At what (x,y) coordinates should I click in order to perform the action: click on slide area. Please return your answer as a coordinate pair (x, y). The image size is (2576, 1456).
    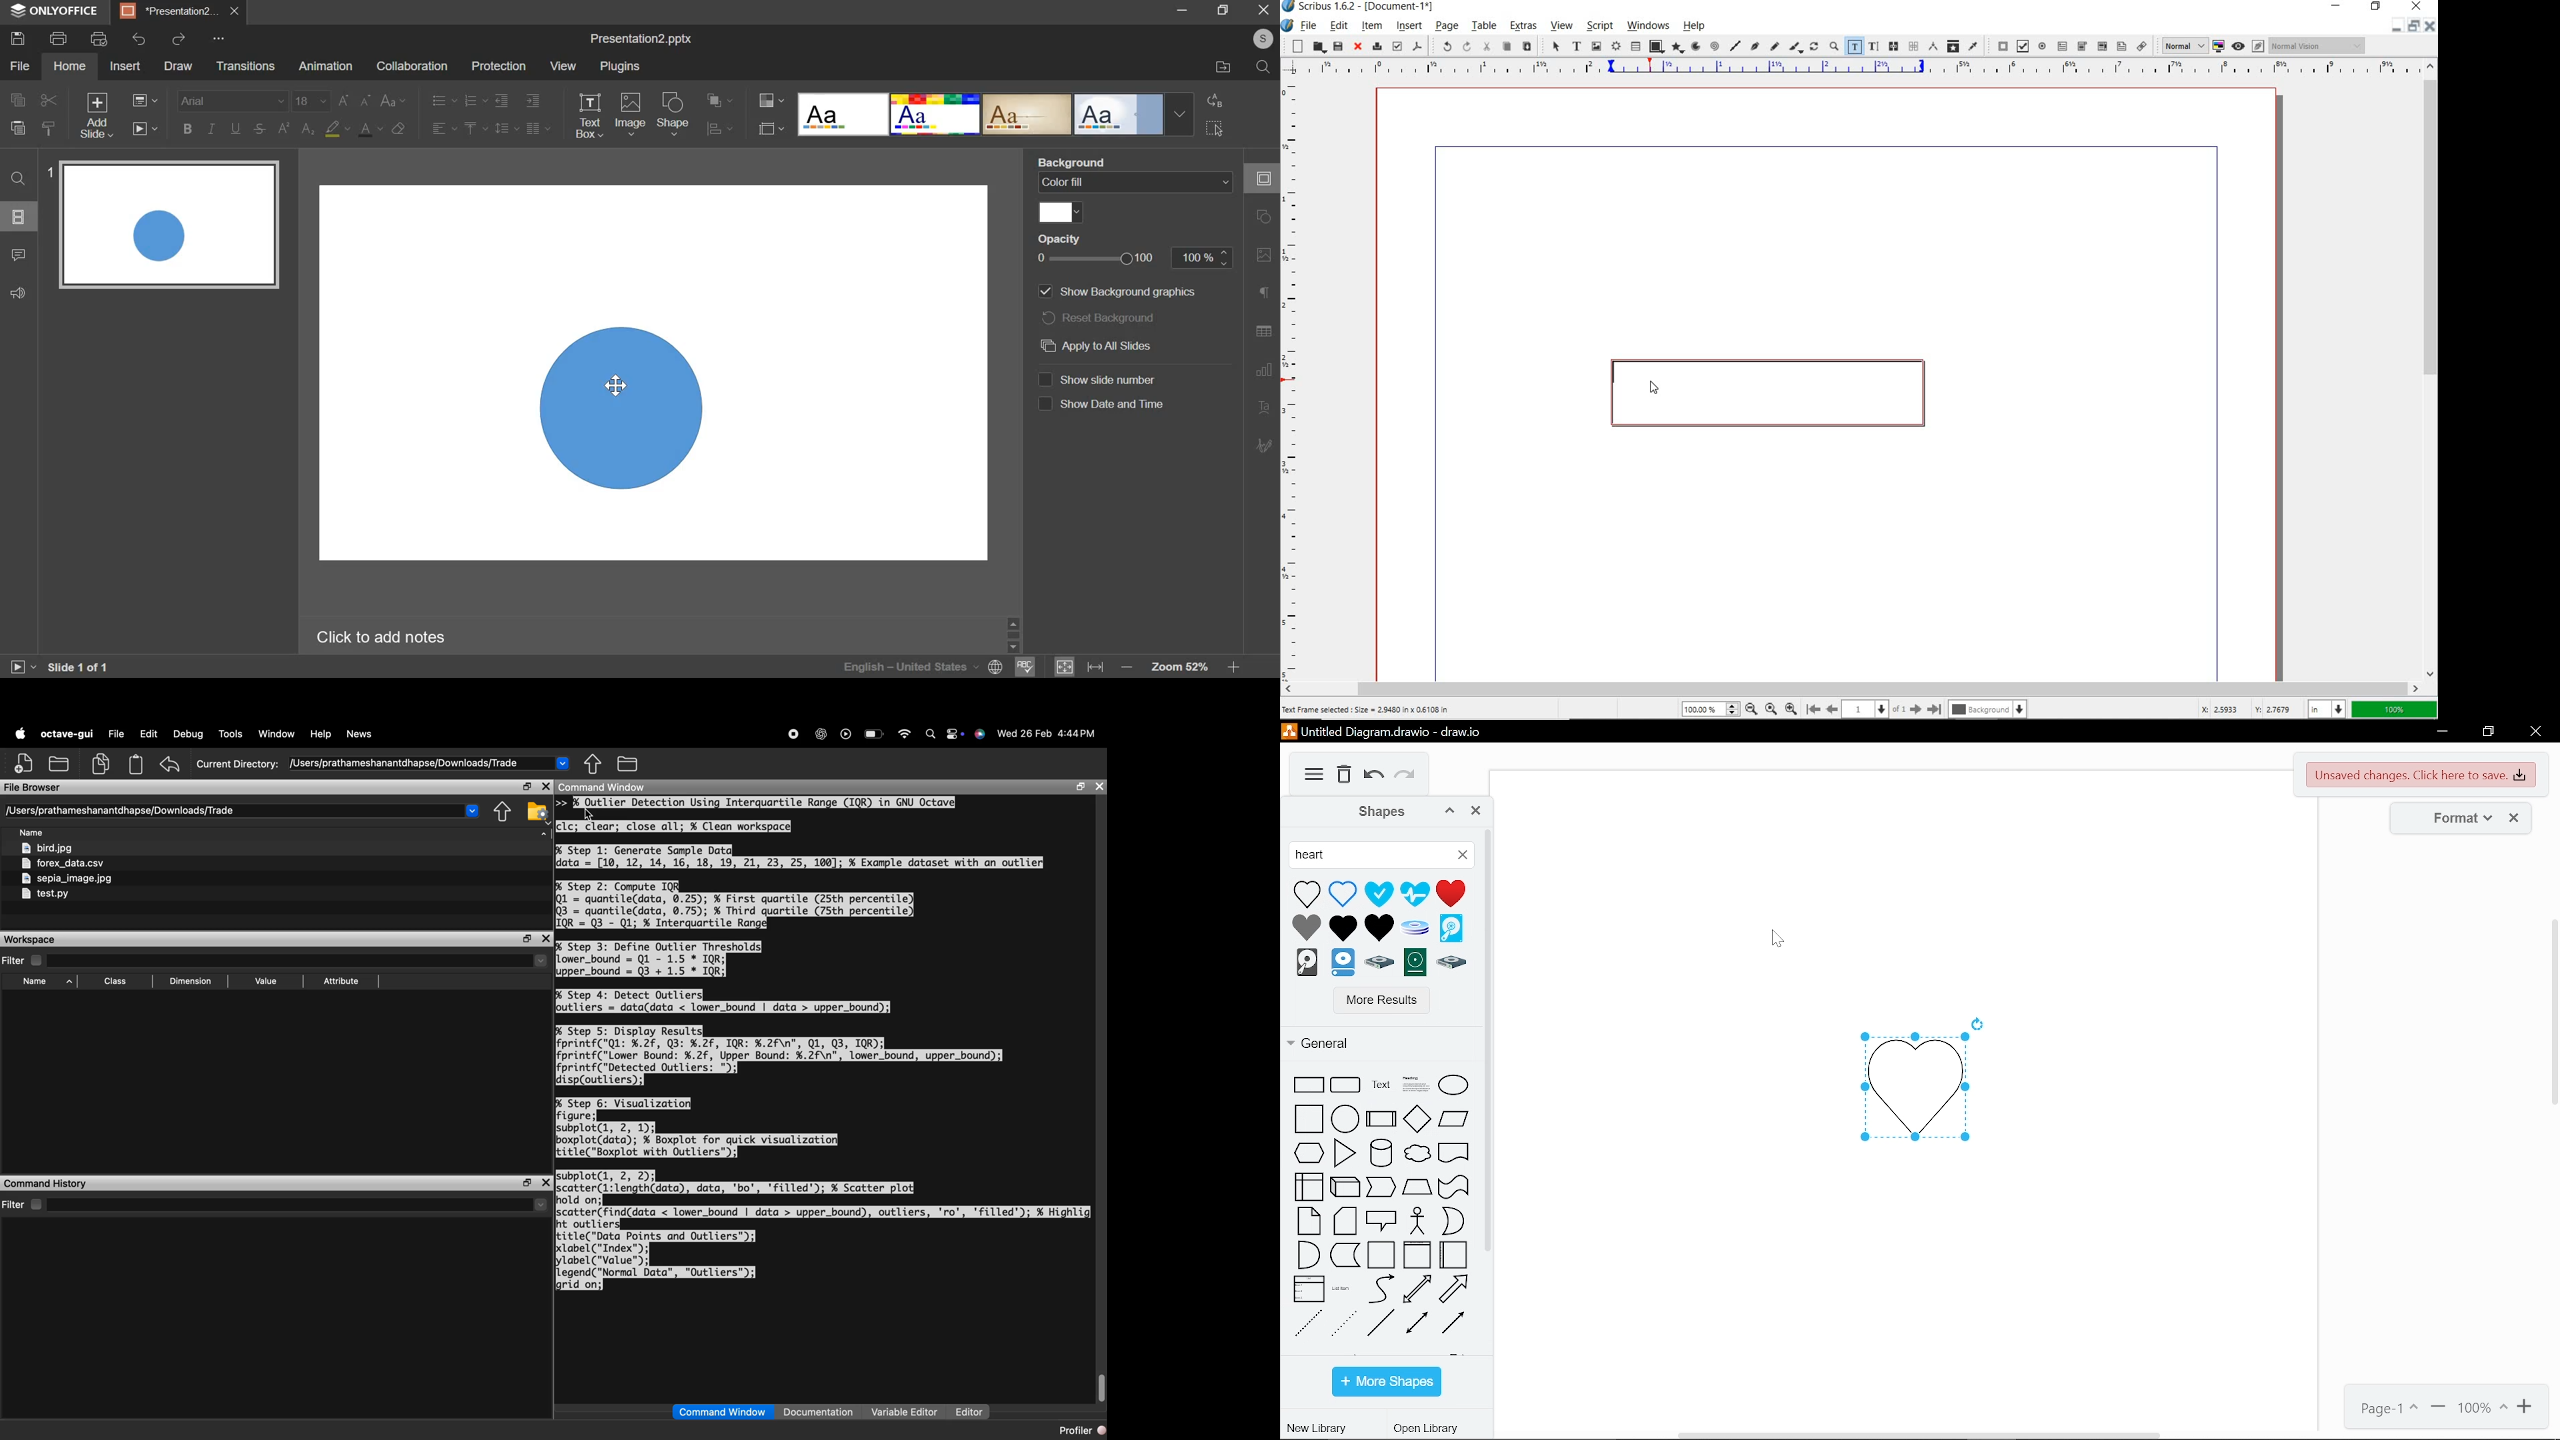
    Looking at the image, I should click on (657, 366).